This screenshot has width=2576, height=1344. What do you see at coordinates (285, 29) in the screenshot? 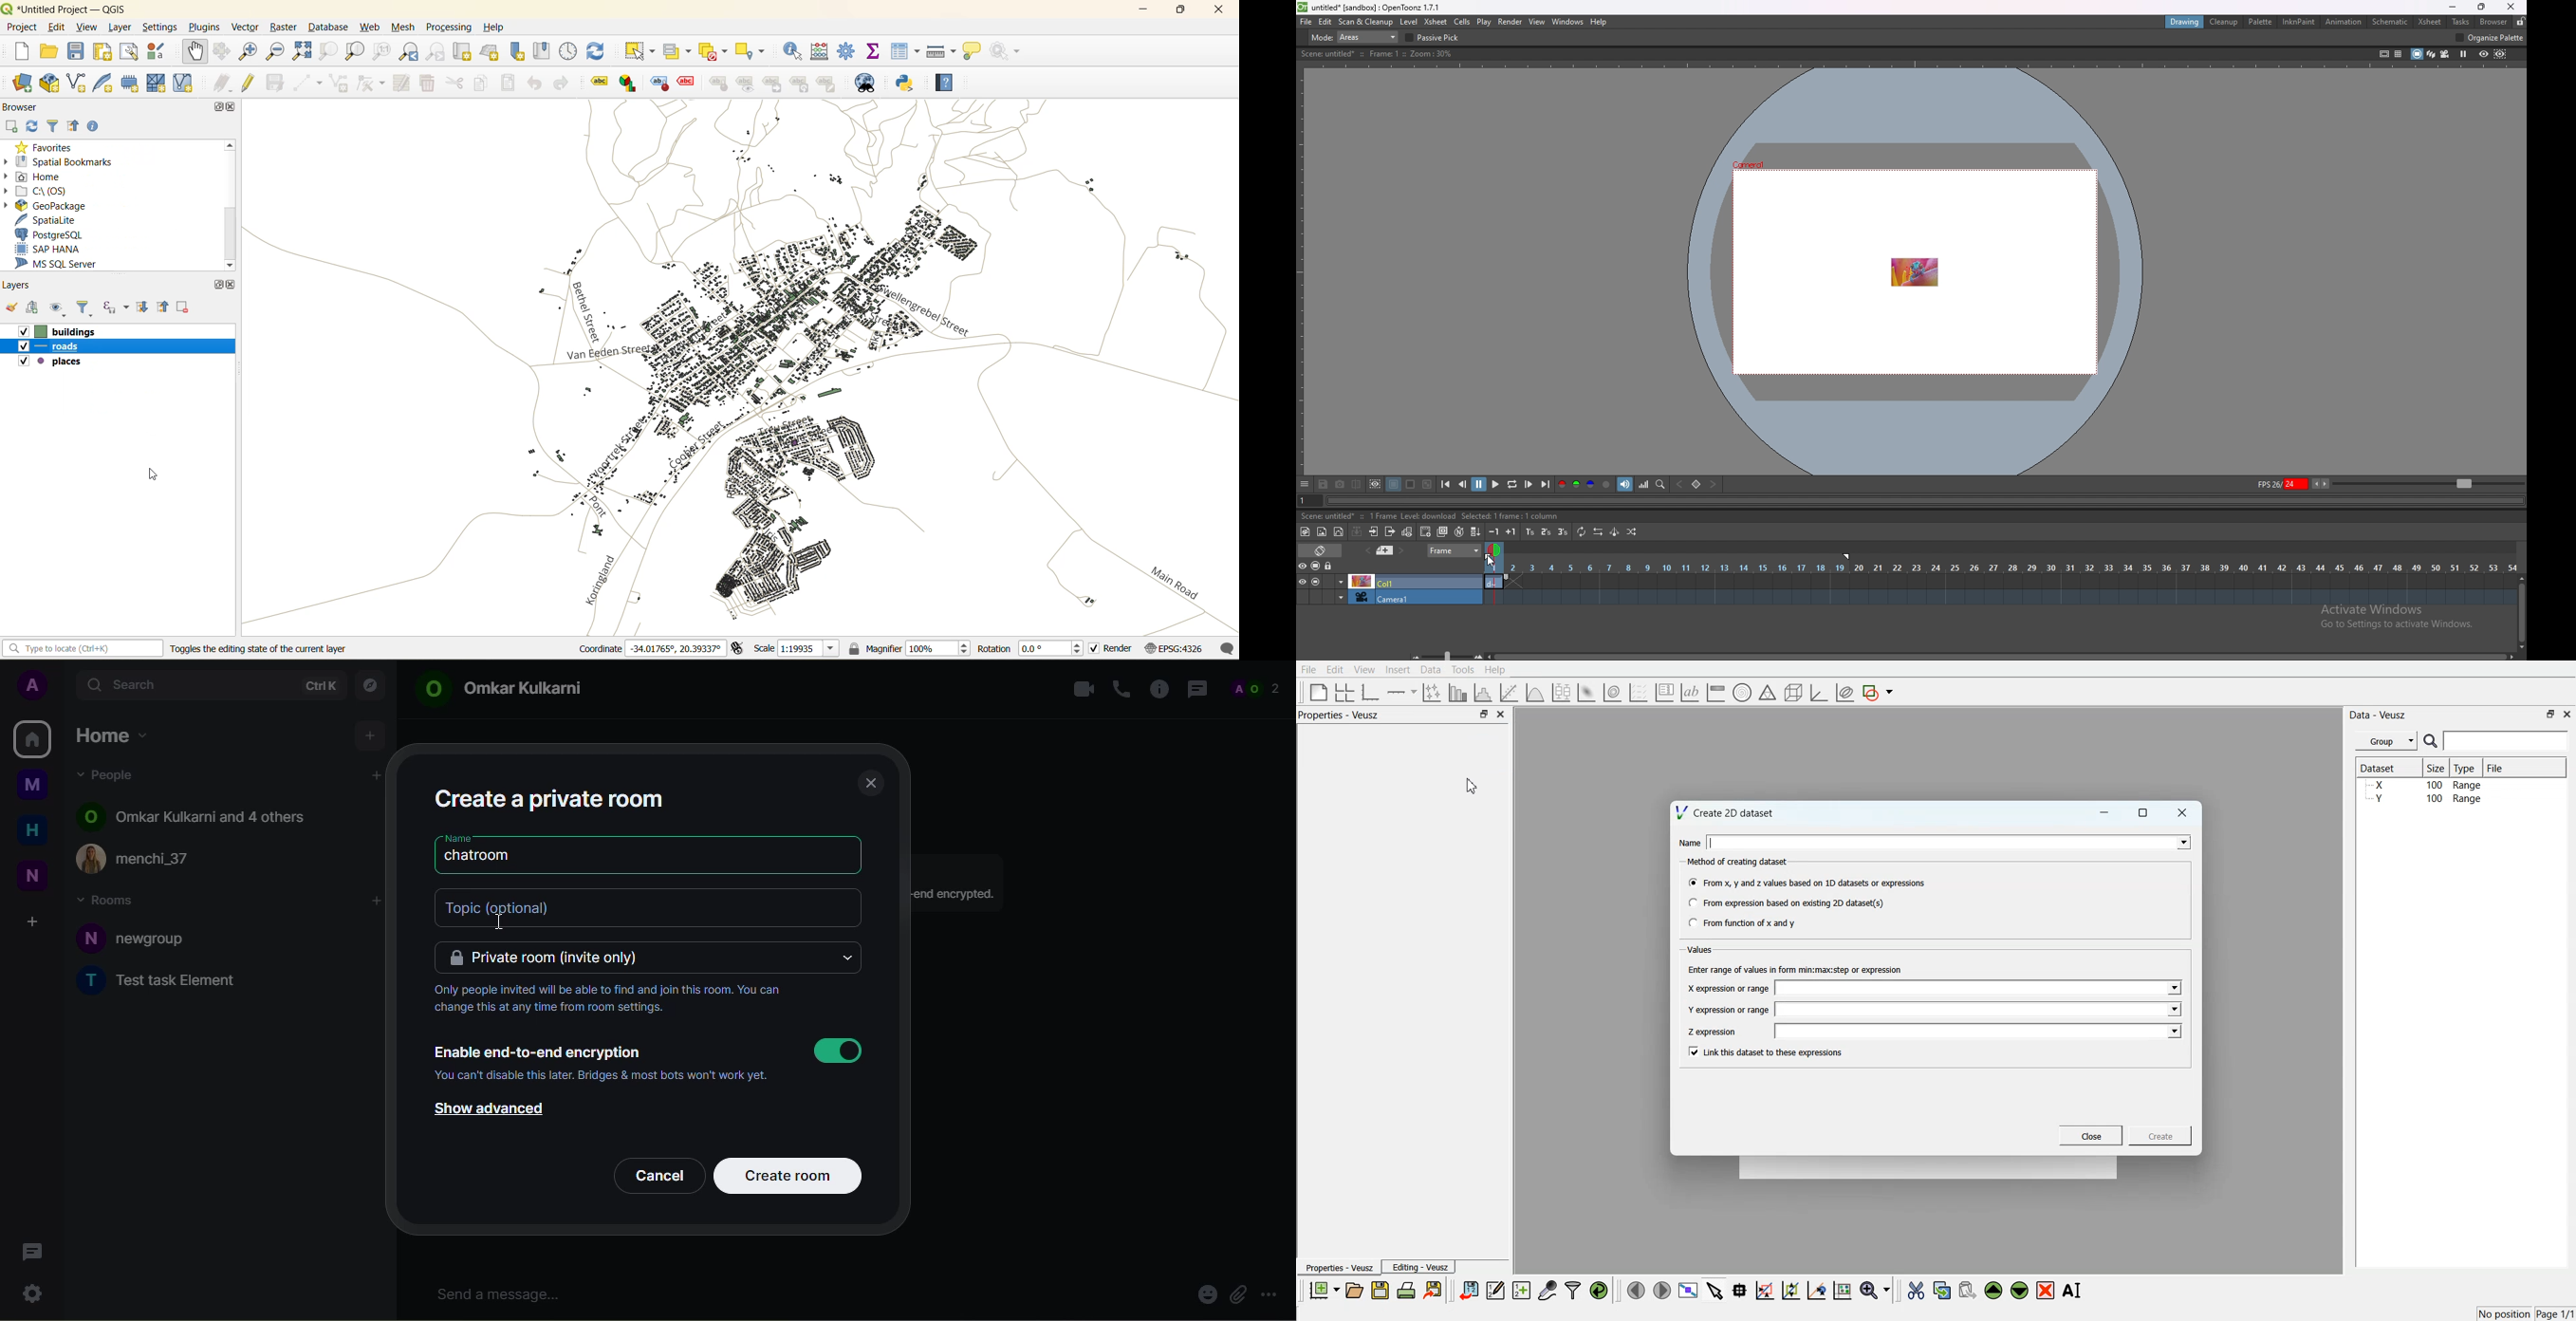
I see `raster` at bounding box center [285, 29].